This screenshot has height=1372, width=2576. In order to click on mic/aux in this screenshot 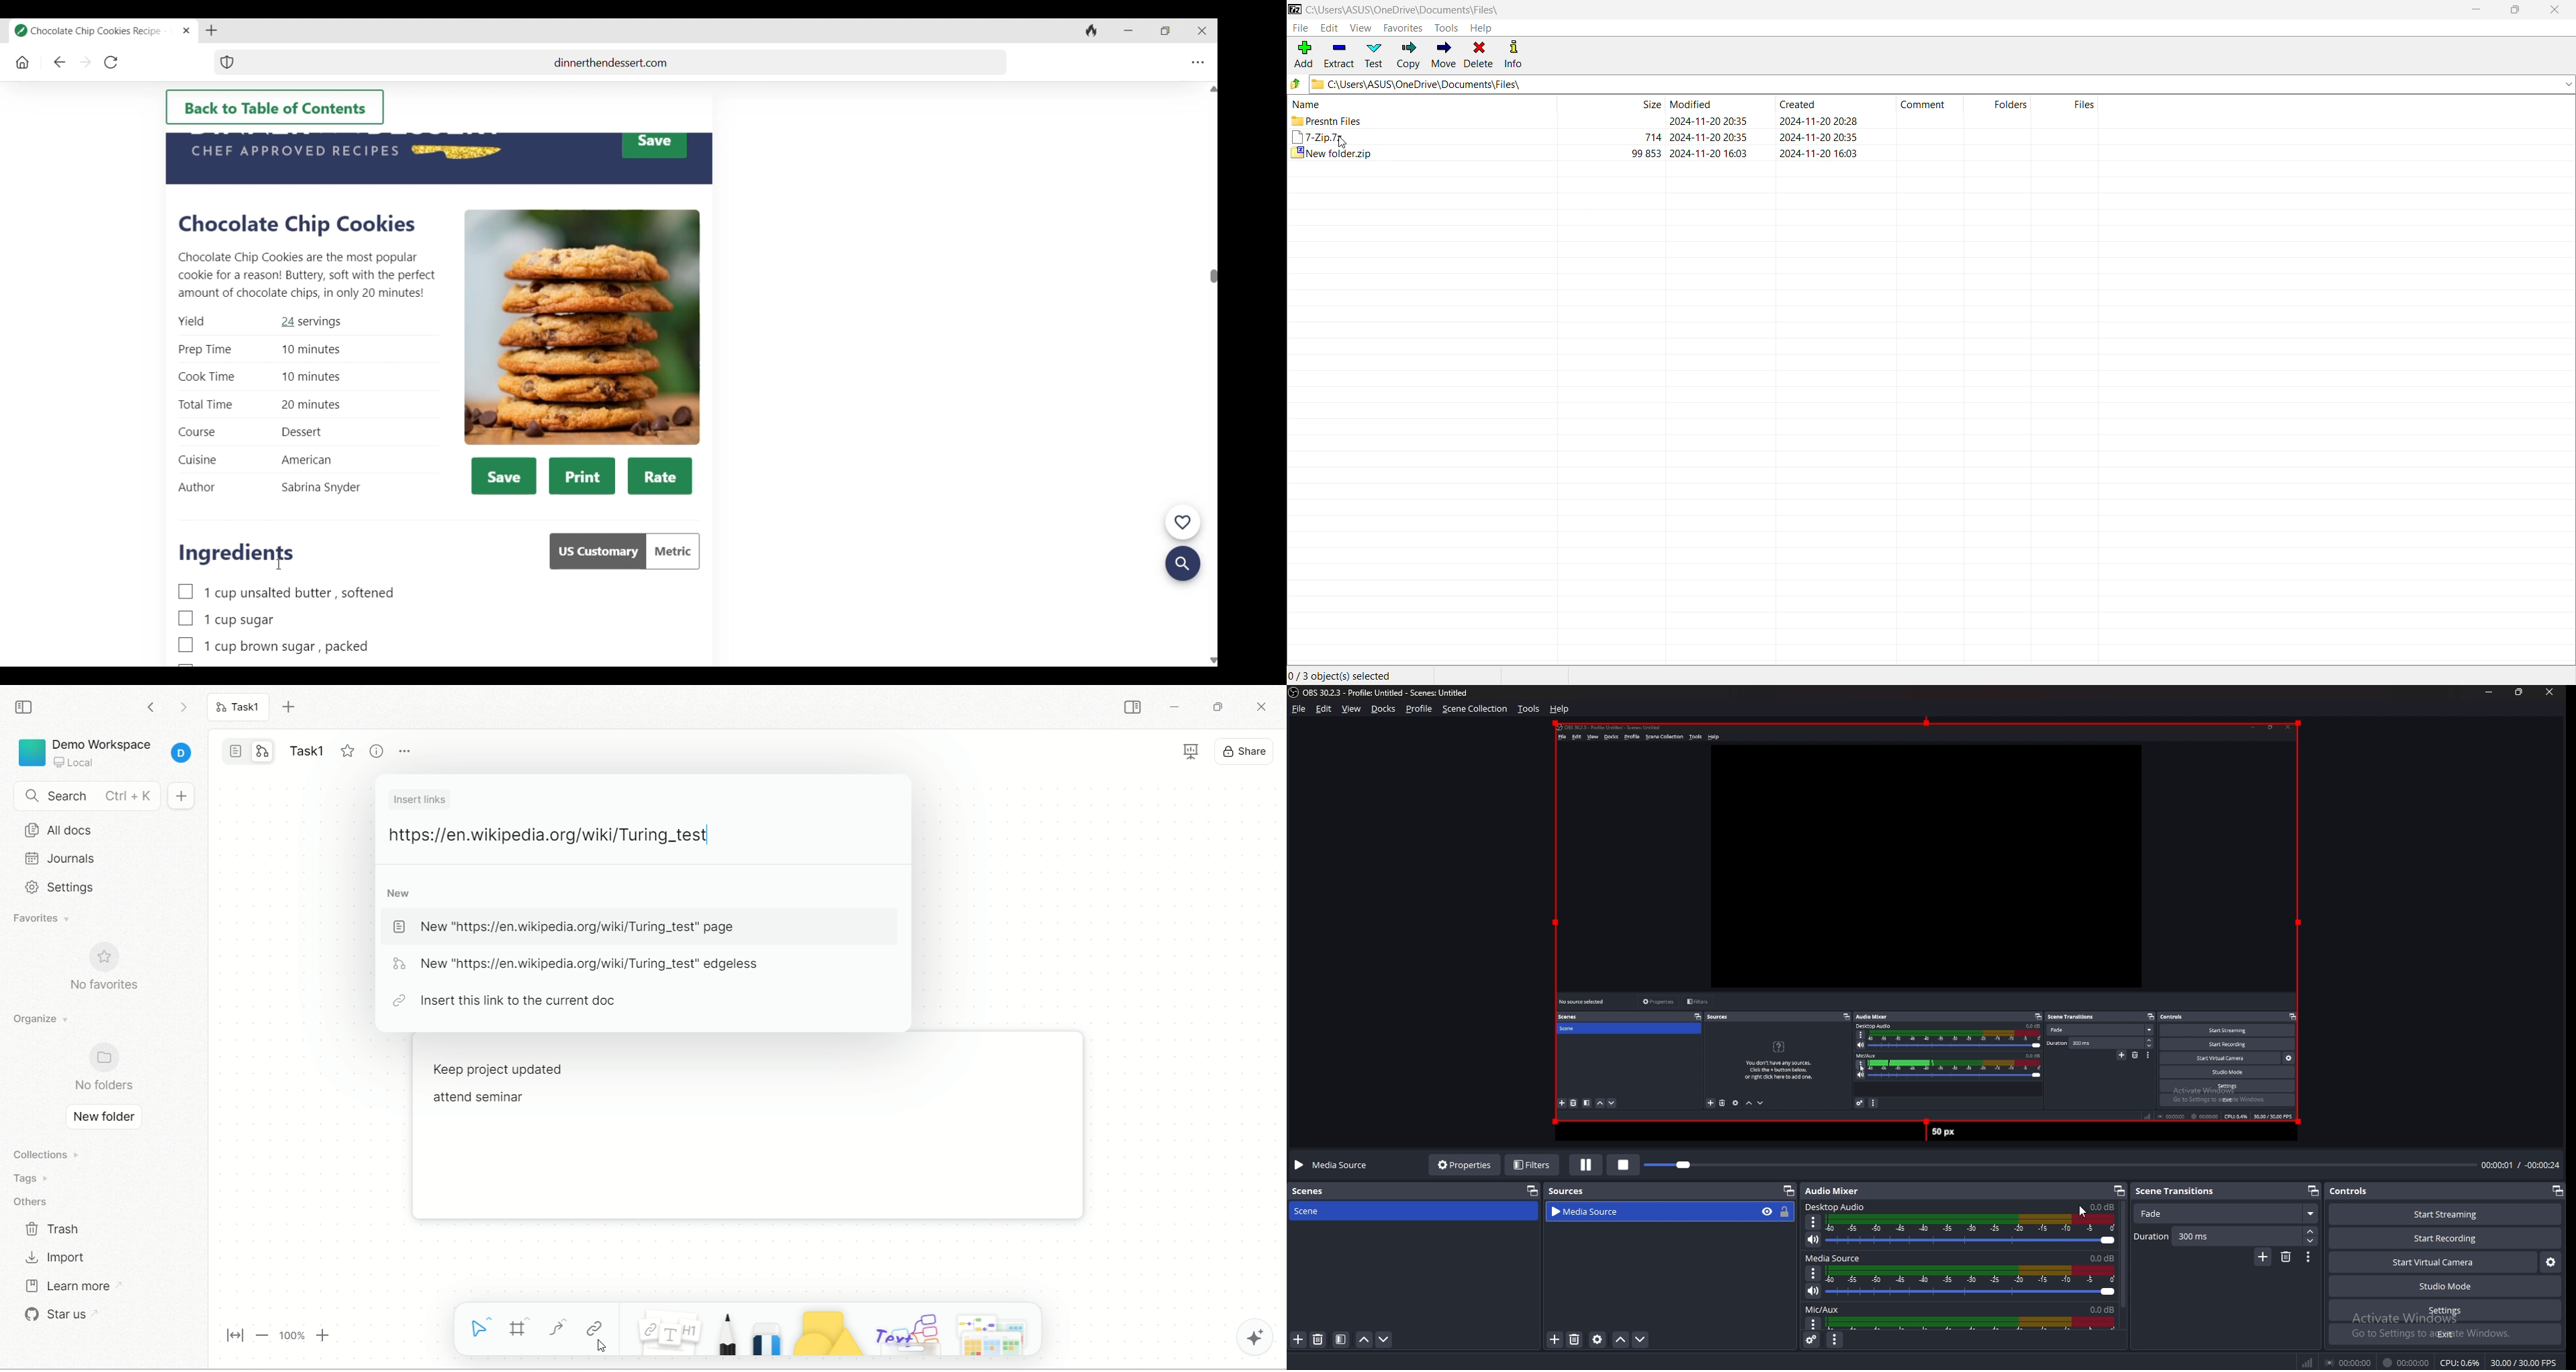, I will do `click(1824, 1309)`.